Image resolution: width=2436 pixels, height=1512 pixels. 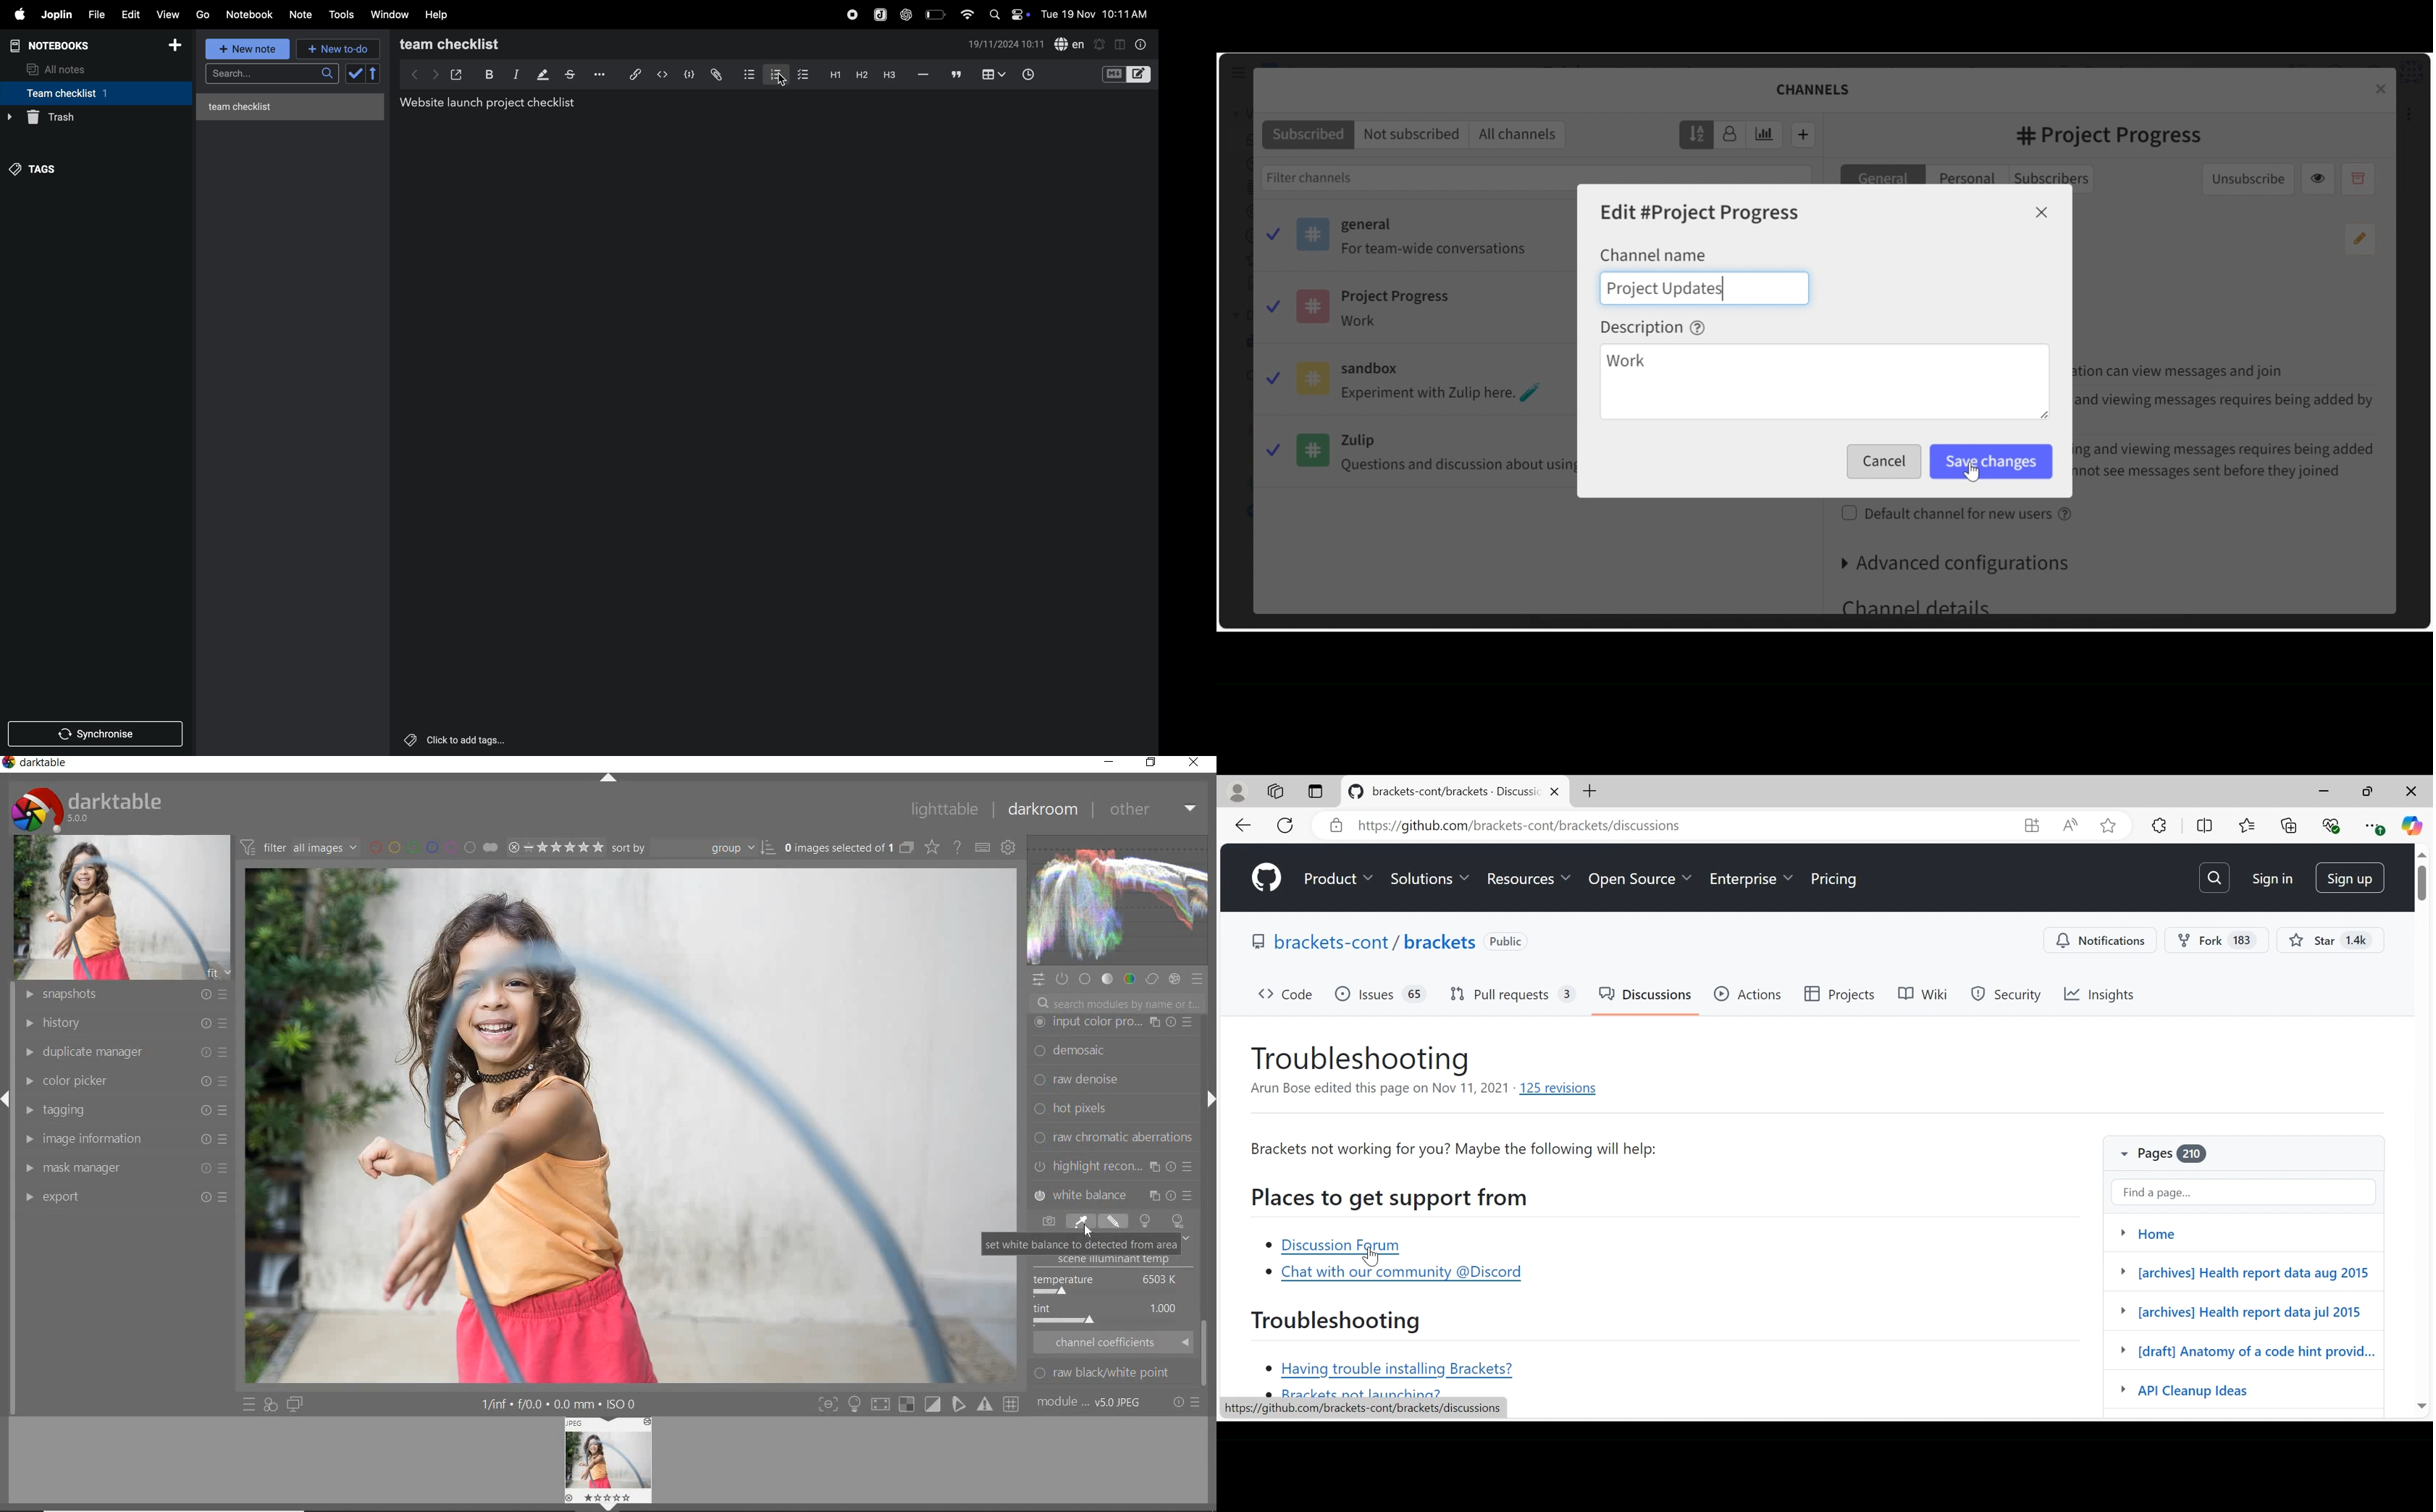 What do you see at coordinates (1139, 44) in the screenshot?
I see `info` at bounding box center [1139, 44].